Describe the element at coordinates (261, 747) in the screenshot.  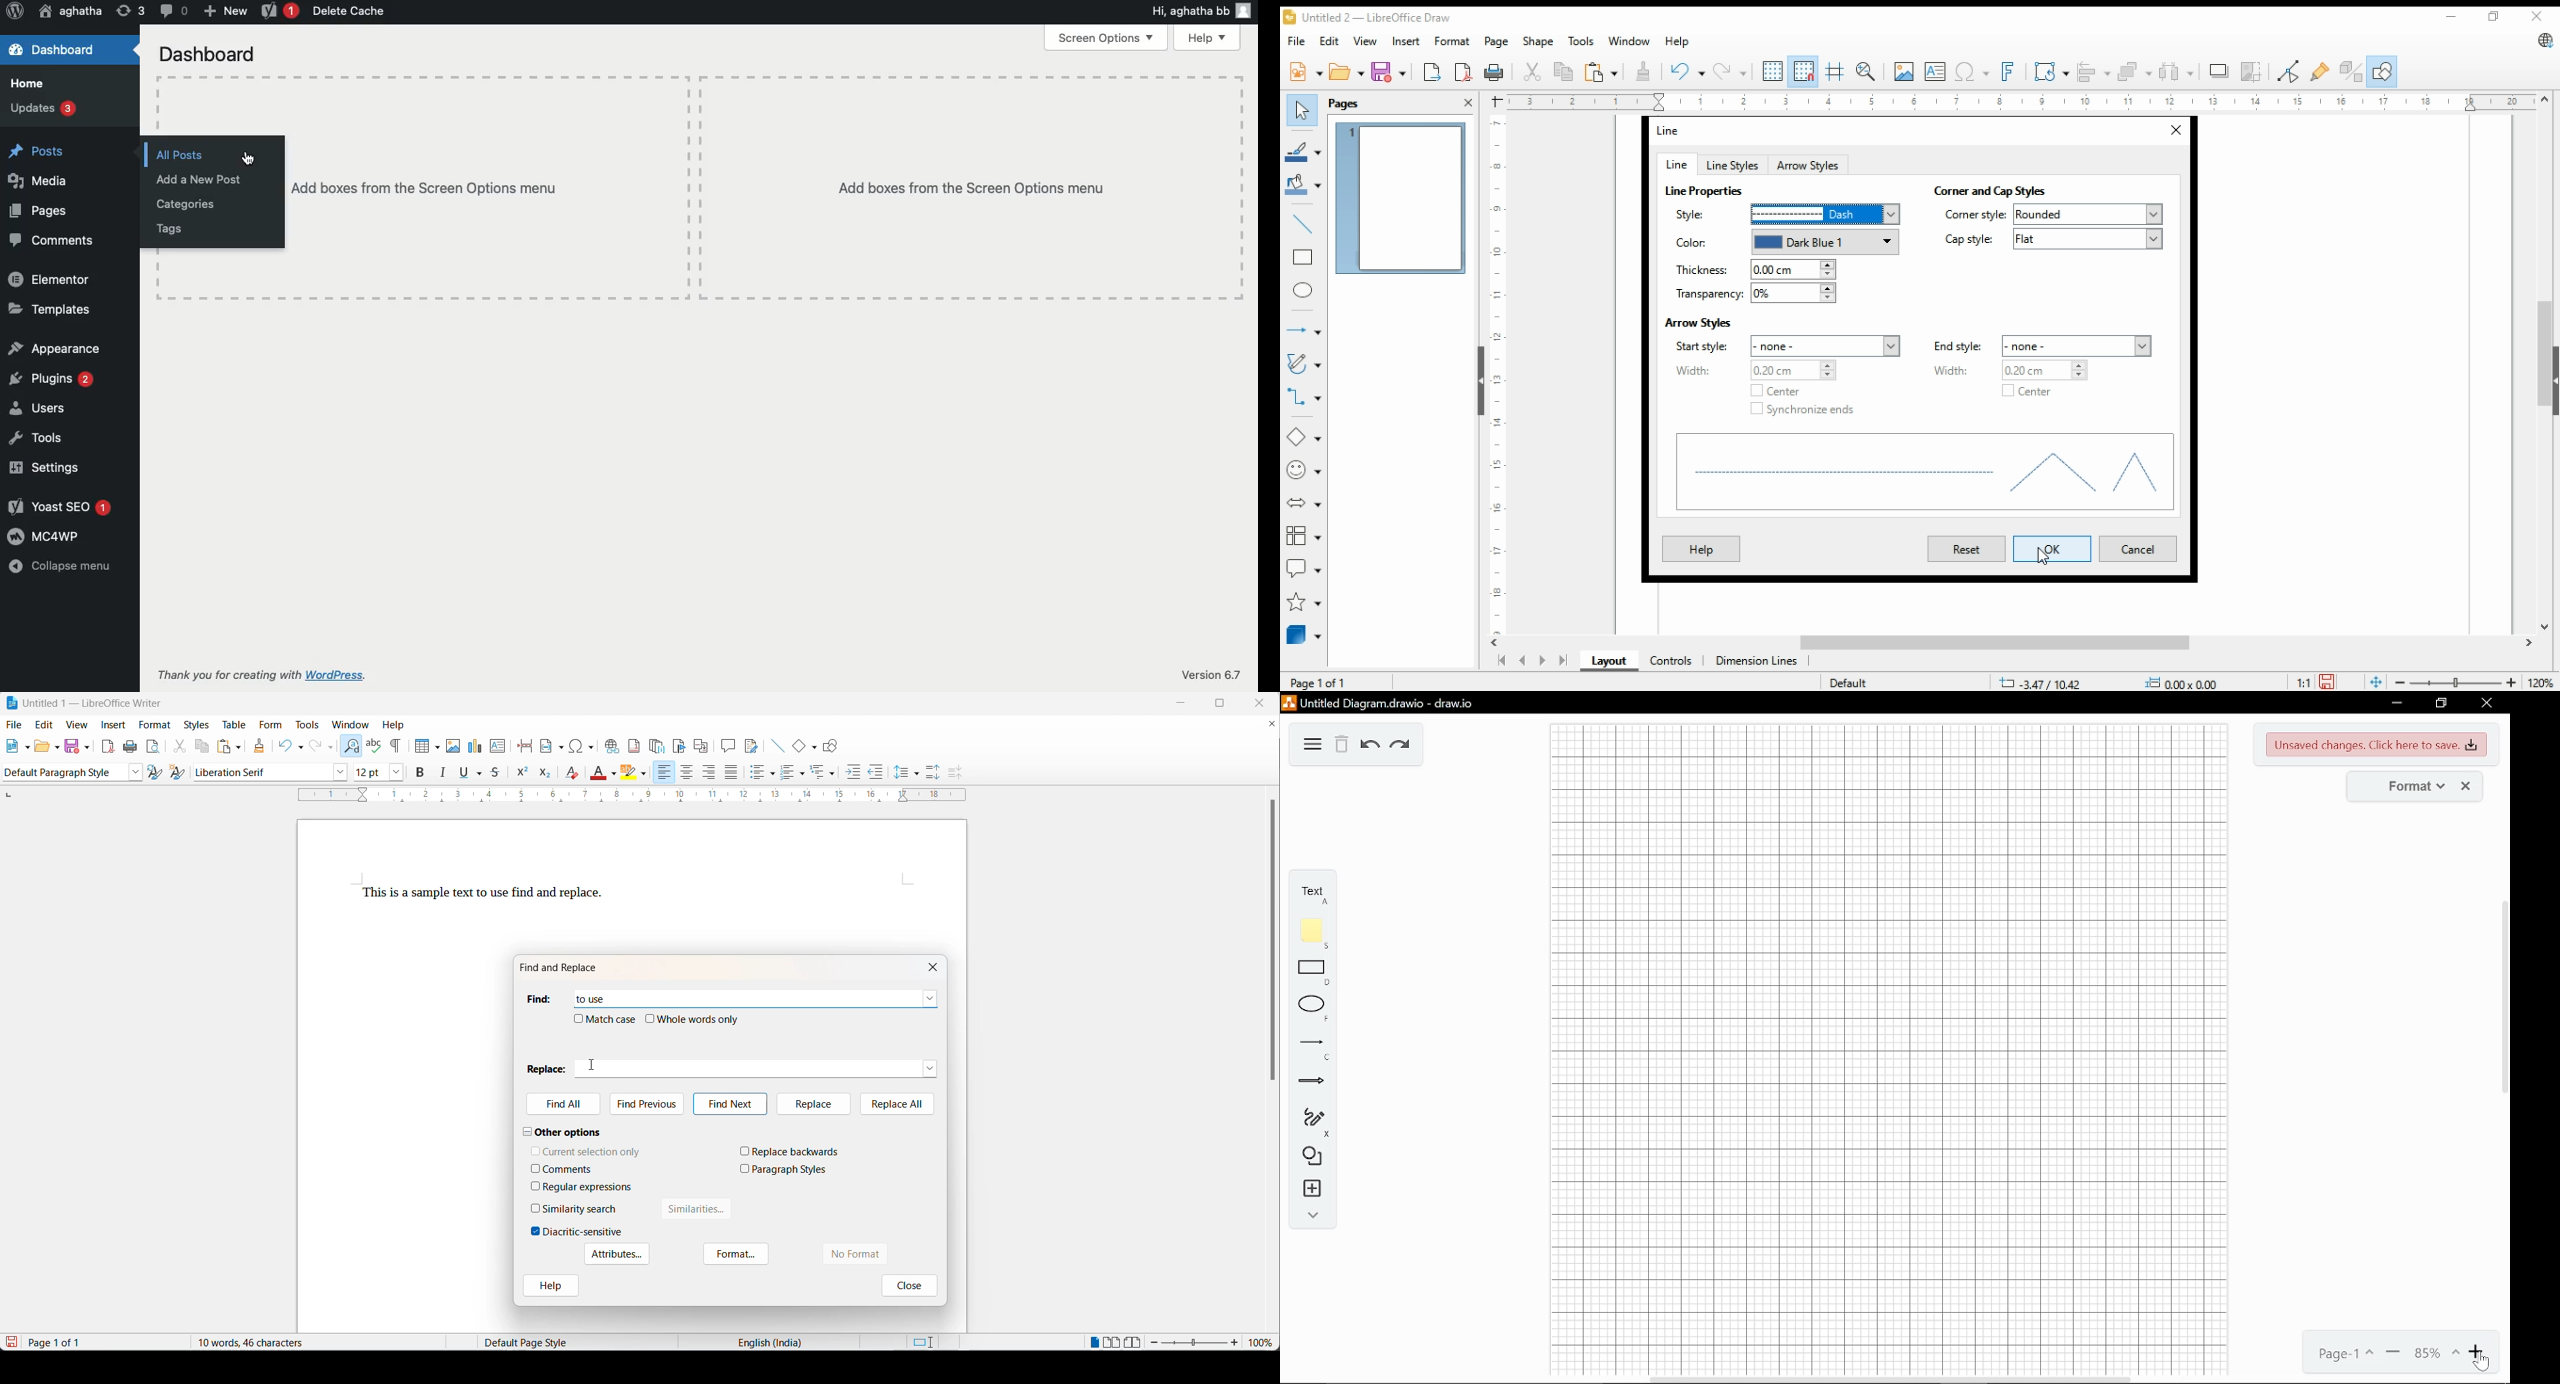
I see `clone formatting` at that location.